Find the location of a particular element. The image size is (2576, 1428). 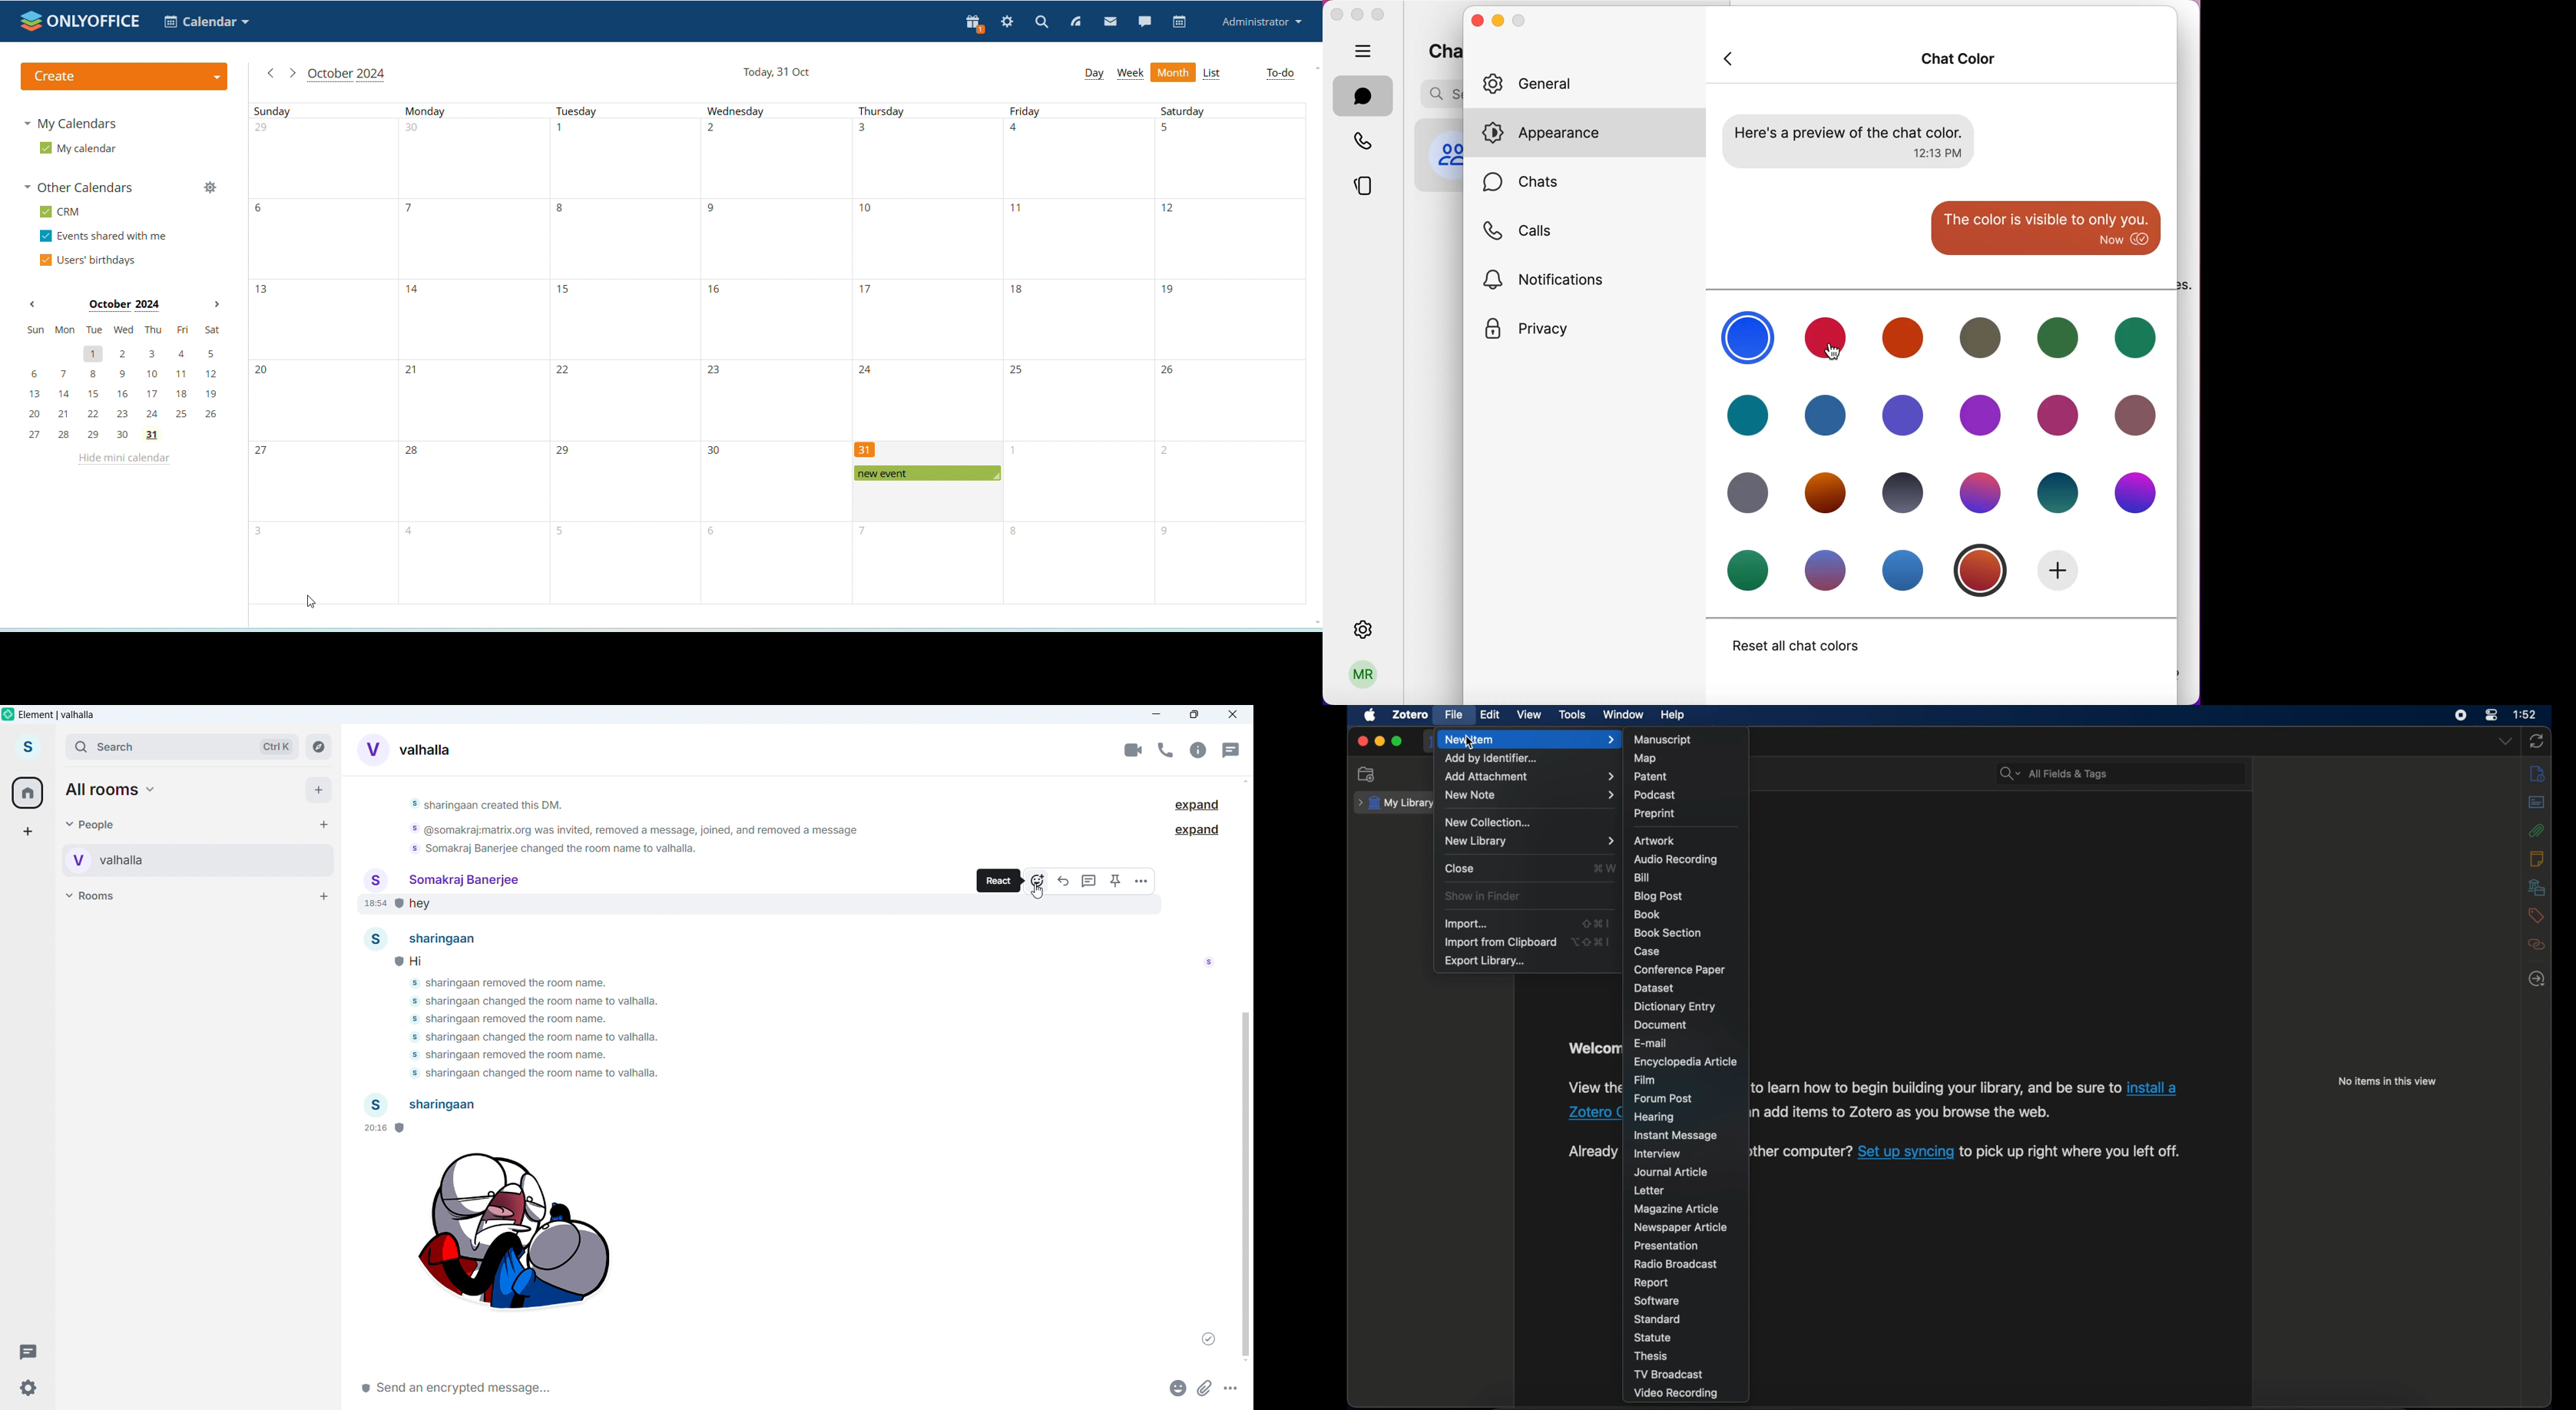

thesis is located at coordinates (1652, 1356).